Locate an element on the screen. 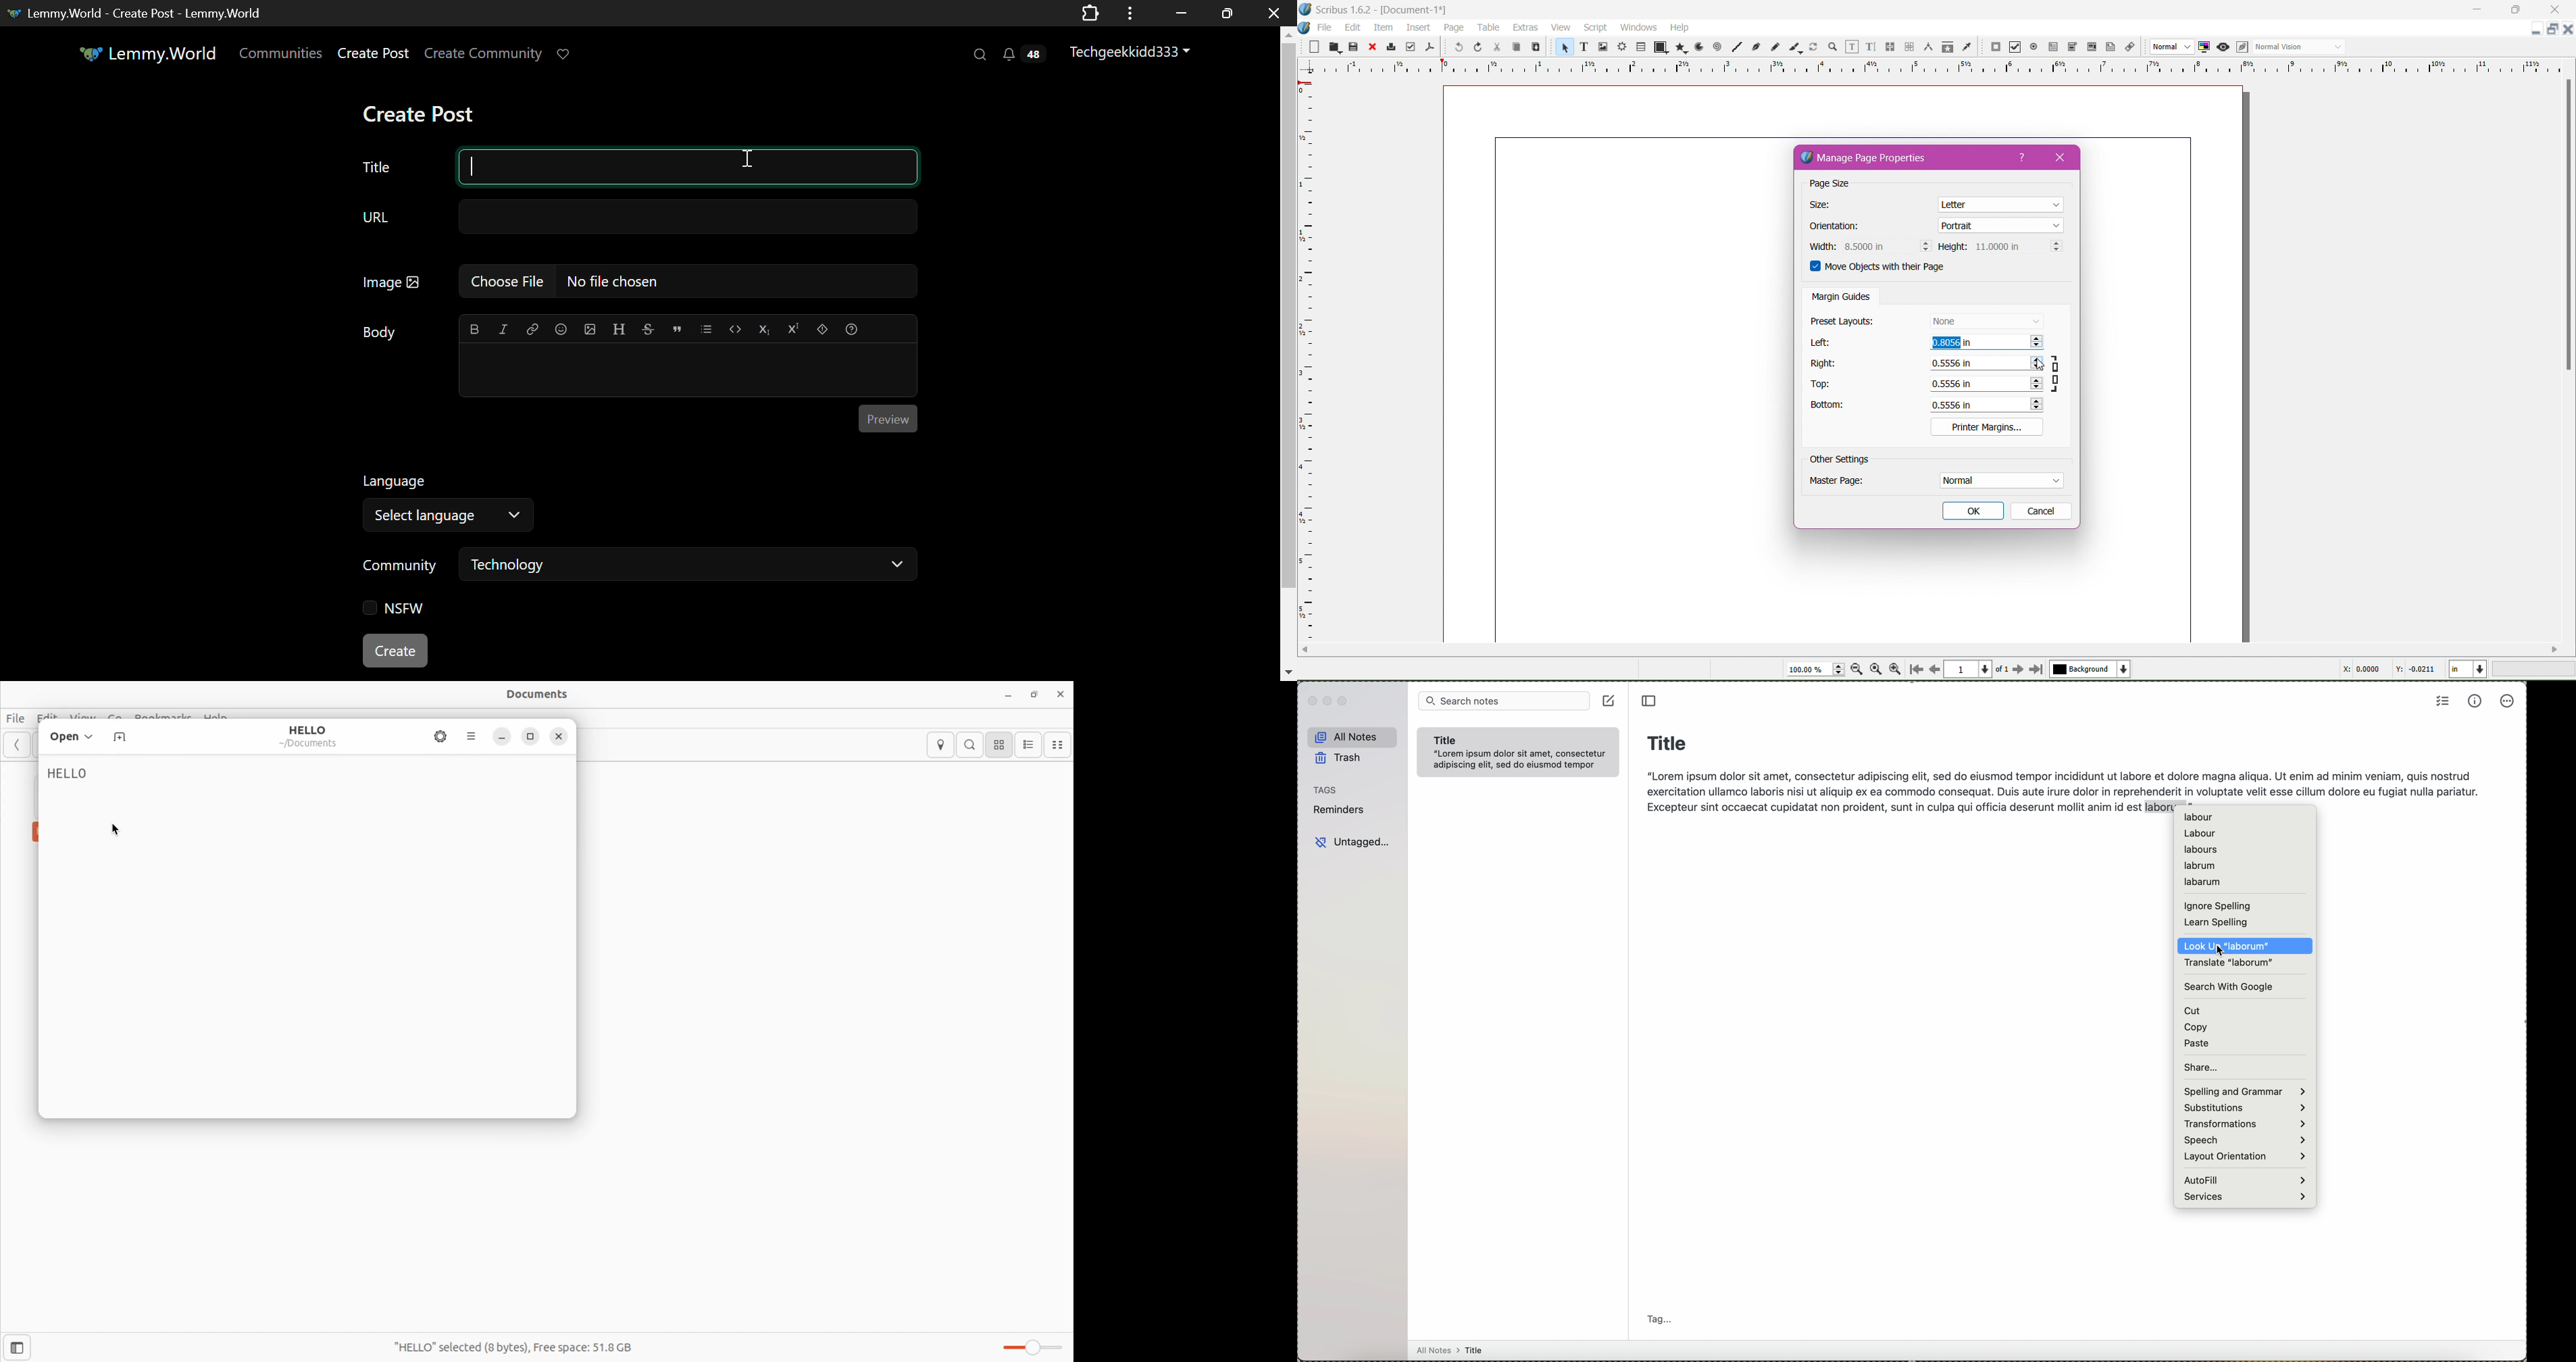 The image size is (2576, 1372). Edit is located at coordinates (1352, 27).